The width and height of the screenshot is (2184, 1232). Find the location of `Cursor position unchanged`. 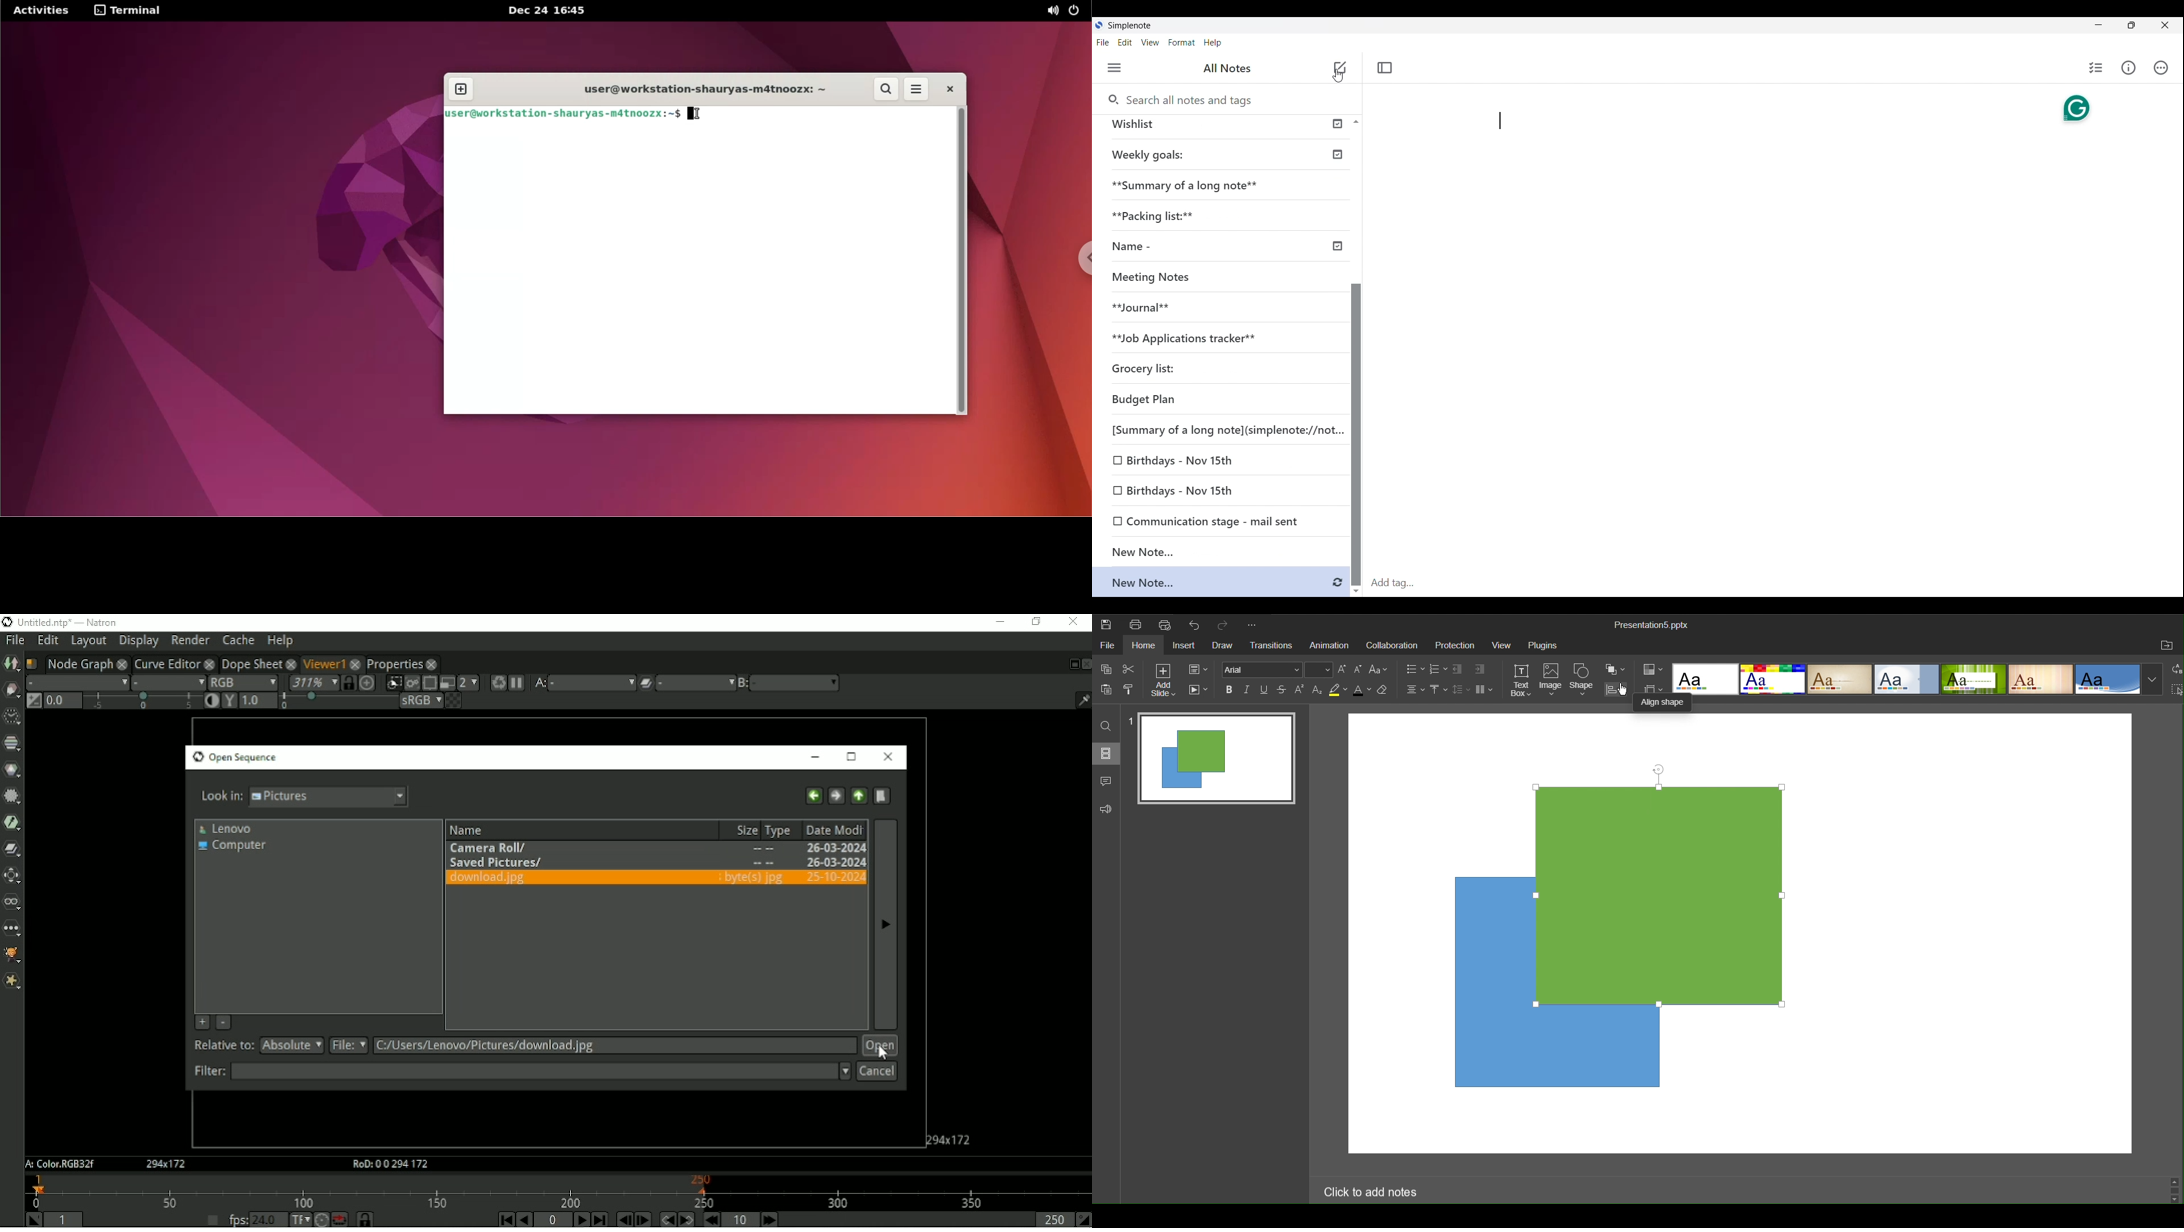

Cursor position unchanged is located at coordinates (1339, 71).